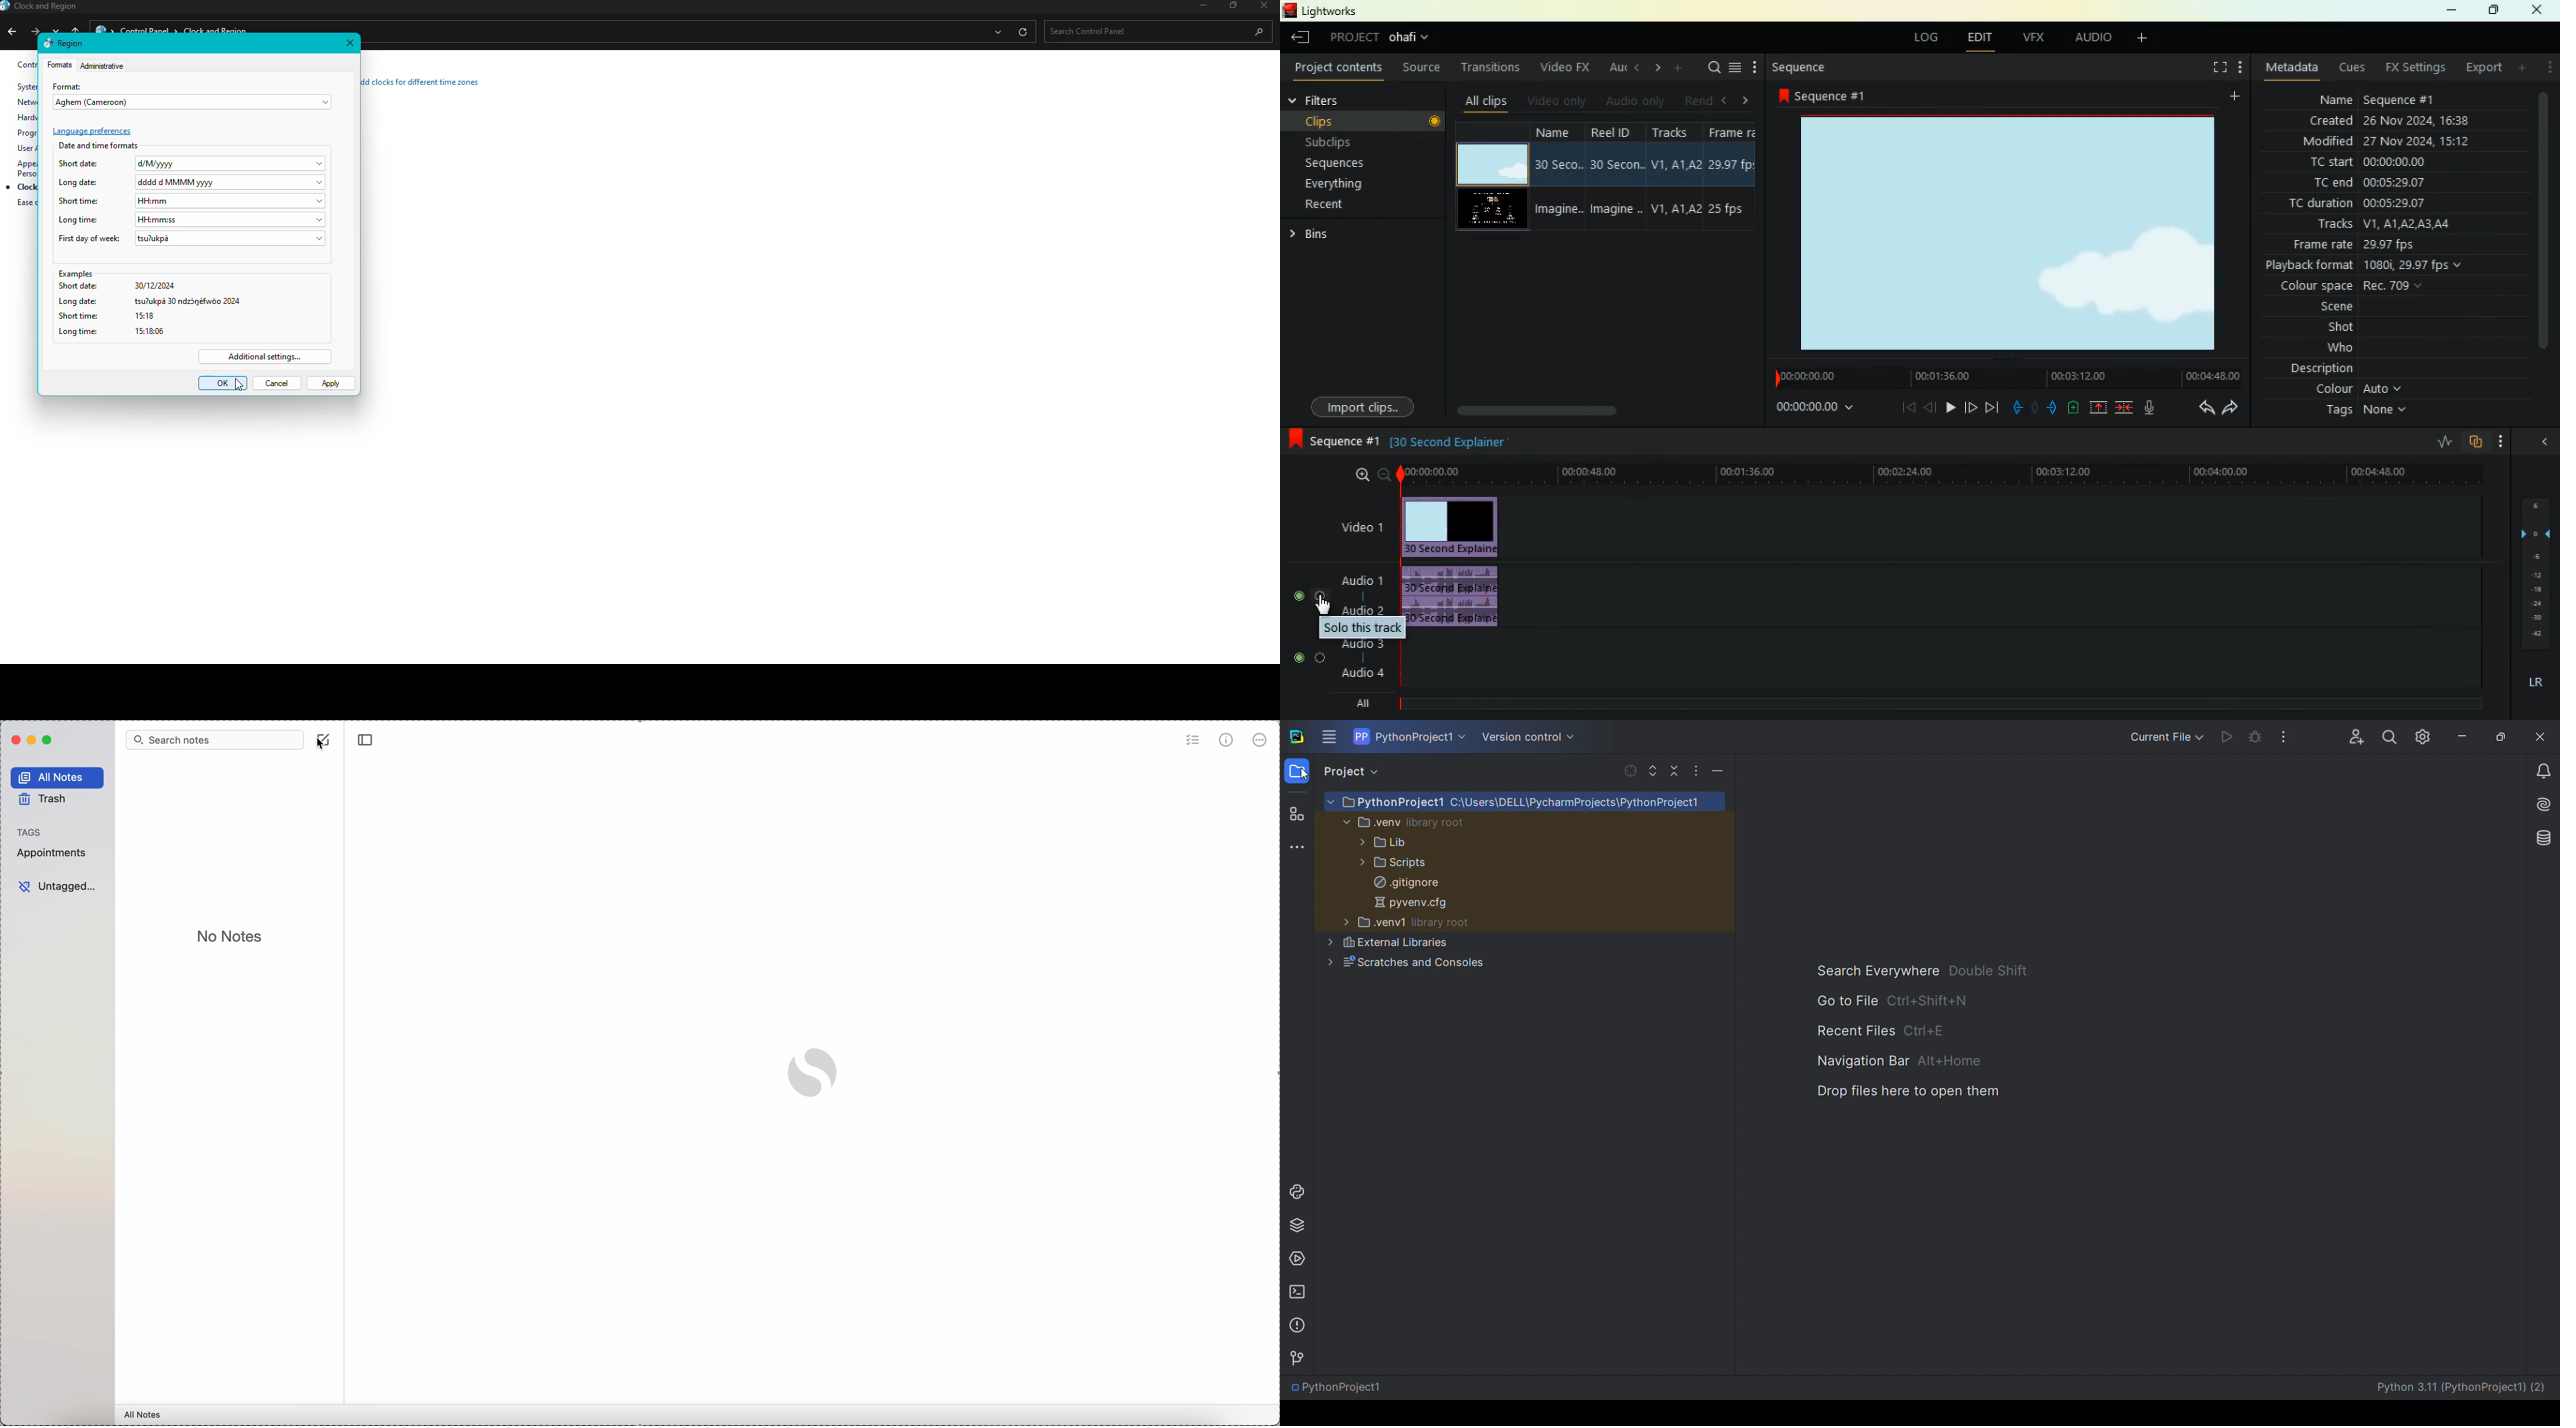 This screenshot has height=1428, width=2576. I want to click on Region, so click(64, 43).